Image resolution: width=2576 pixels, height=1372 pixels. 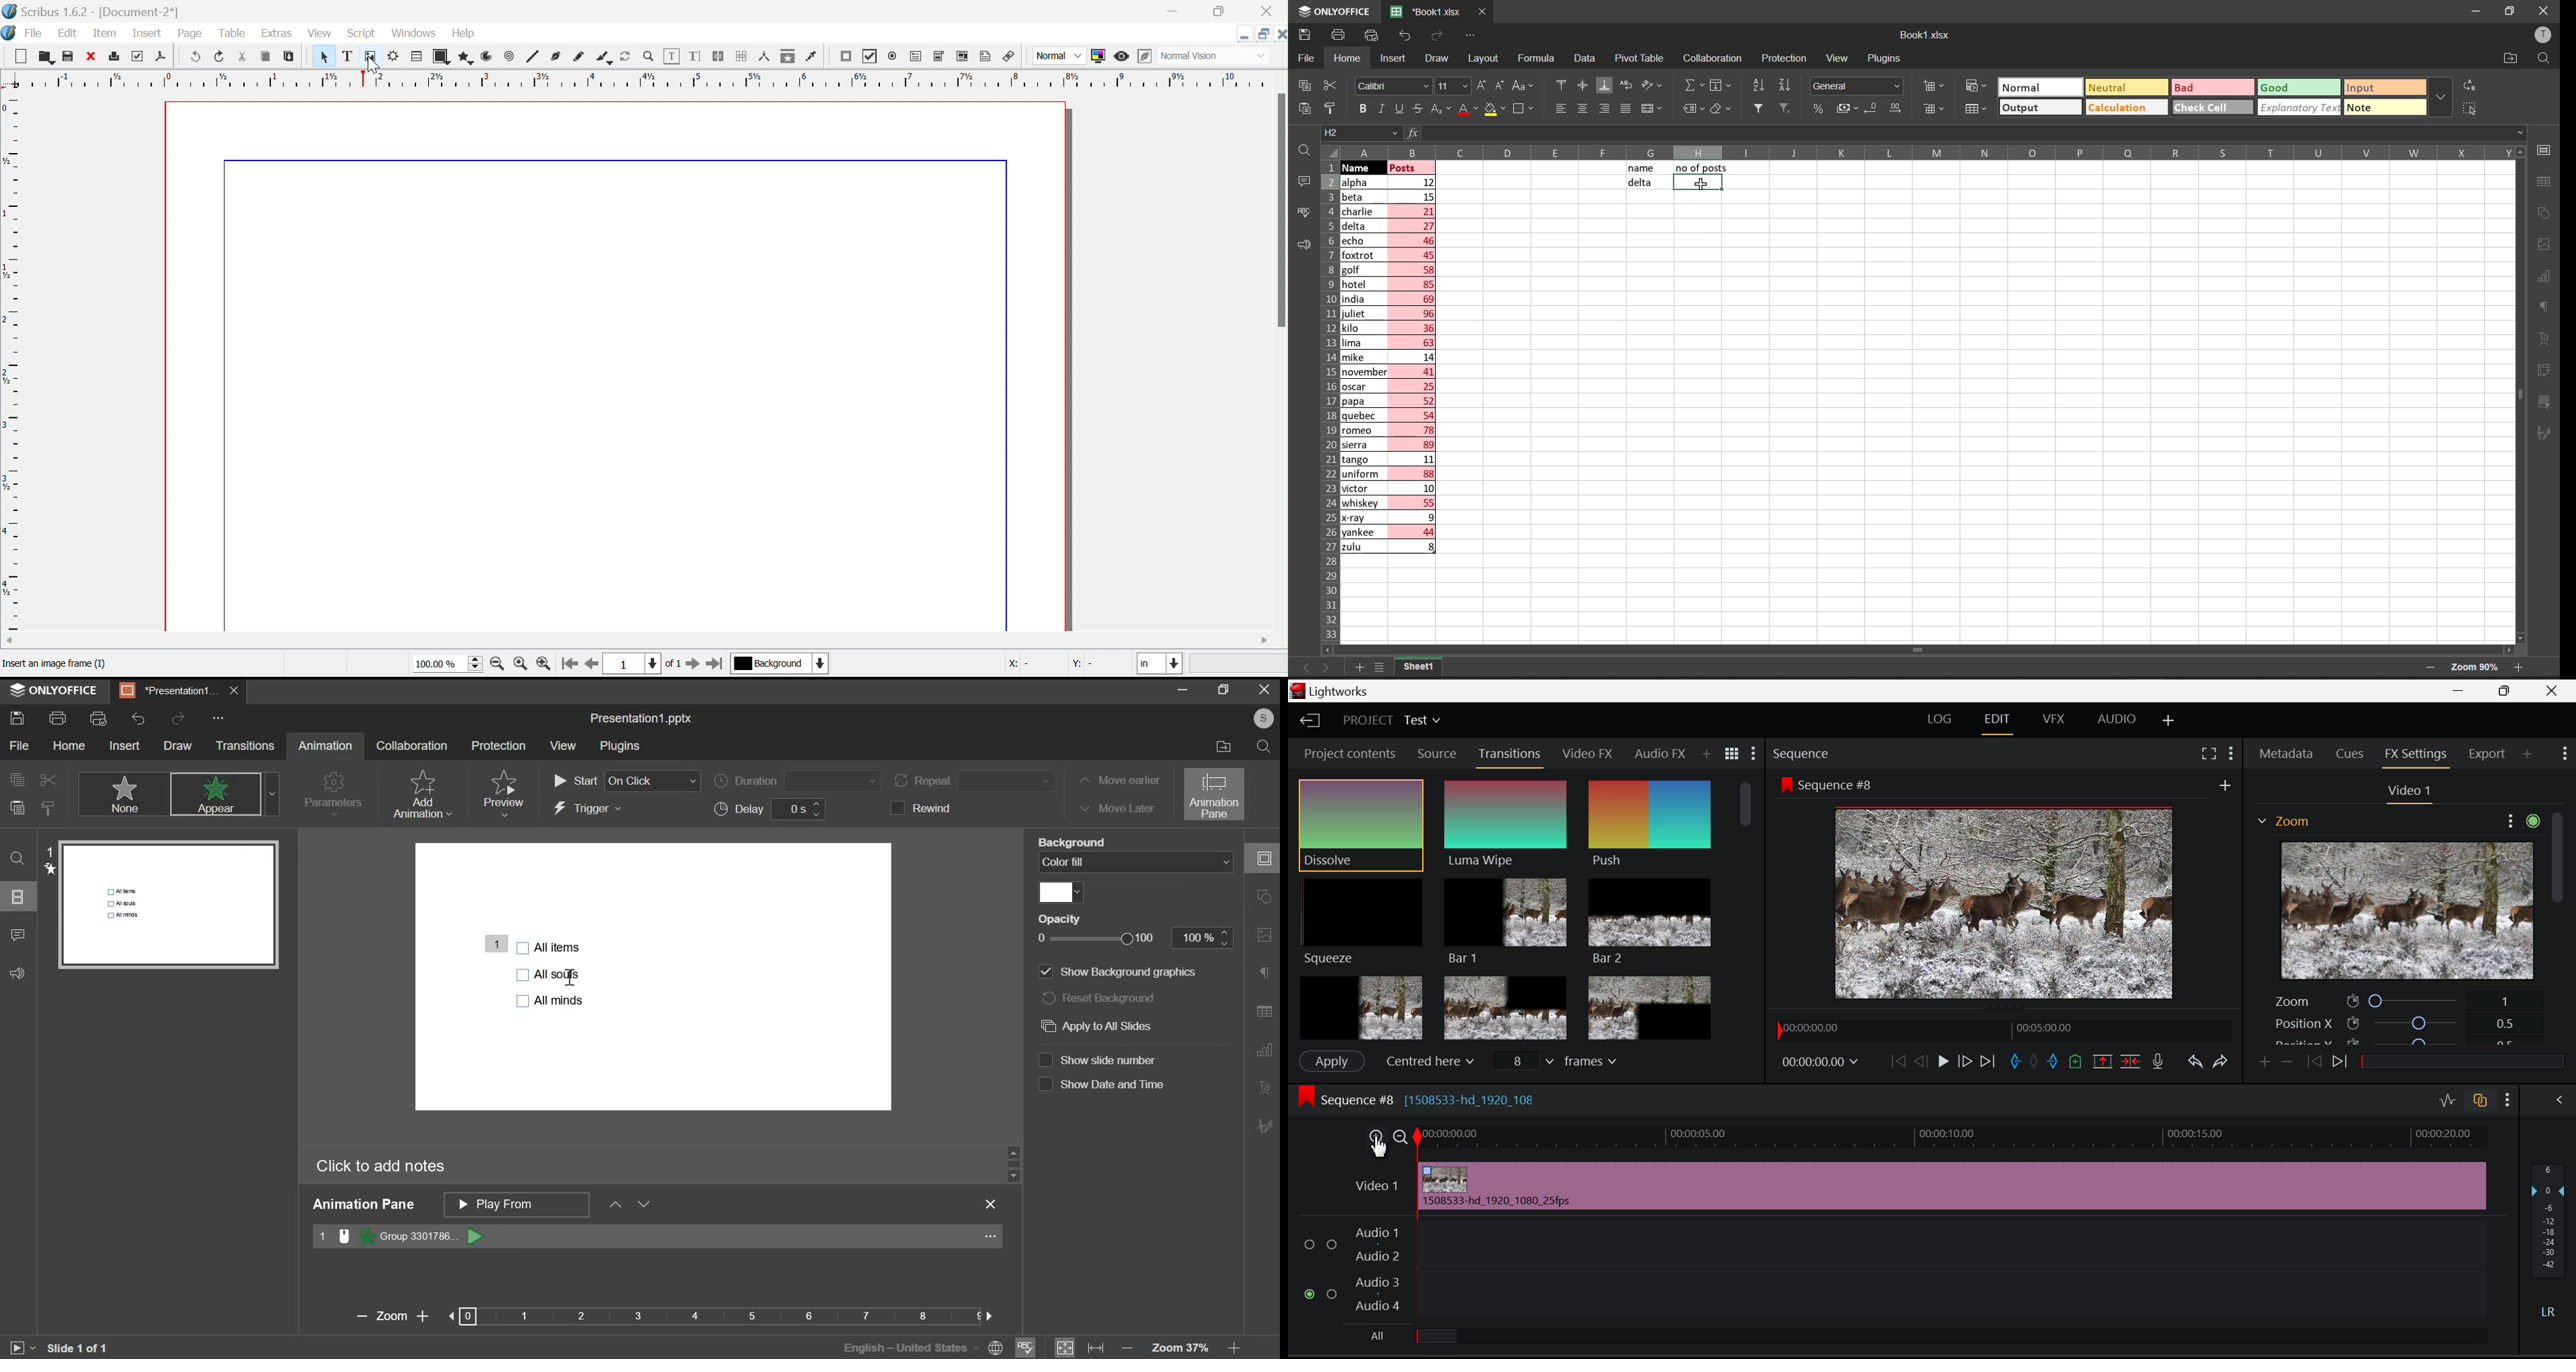 I want to click on move to the sheet right to current sheet, so click(x=1328, y=670).